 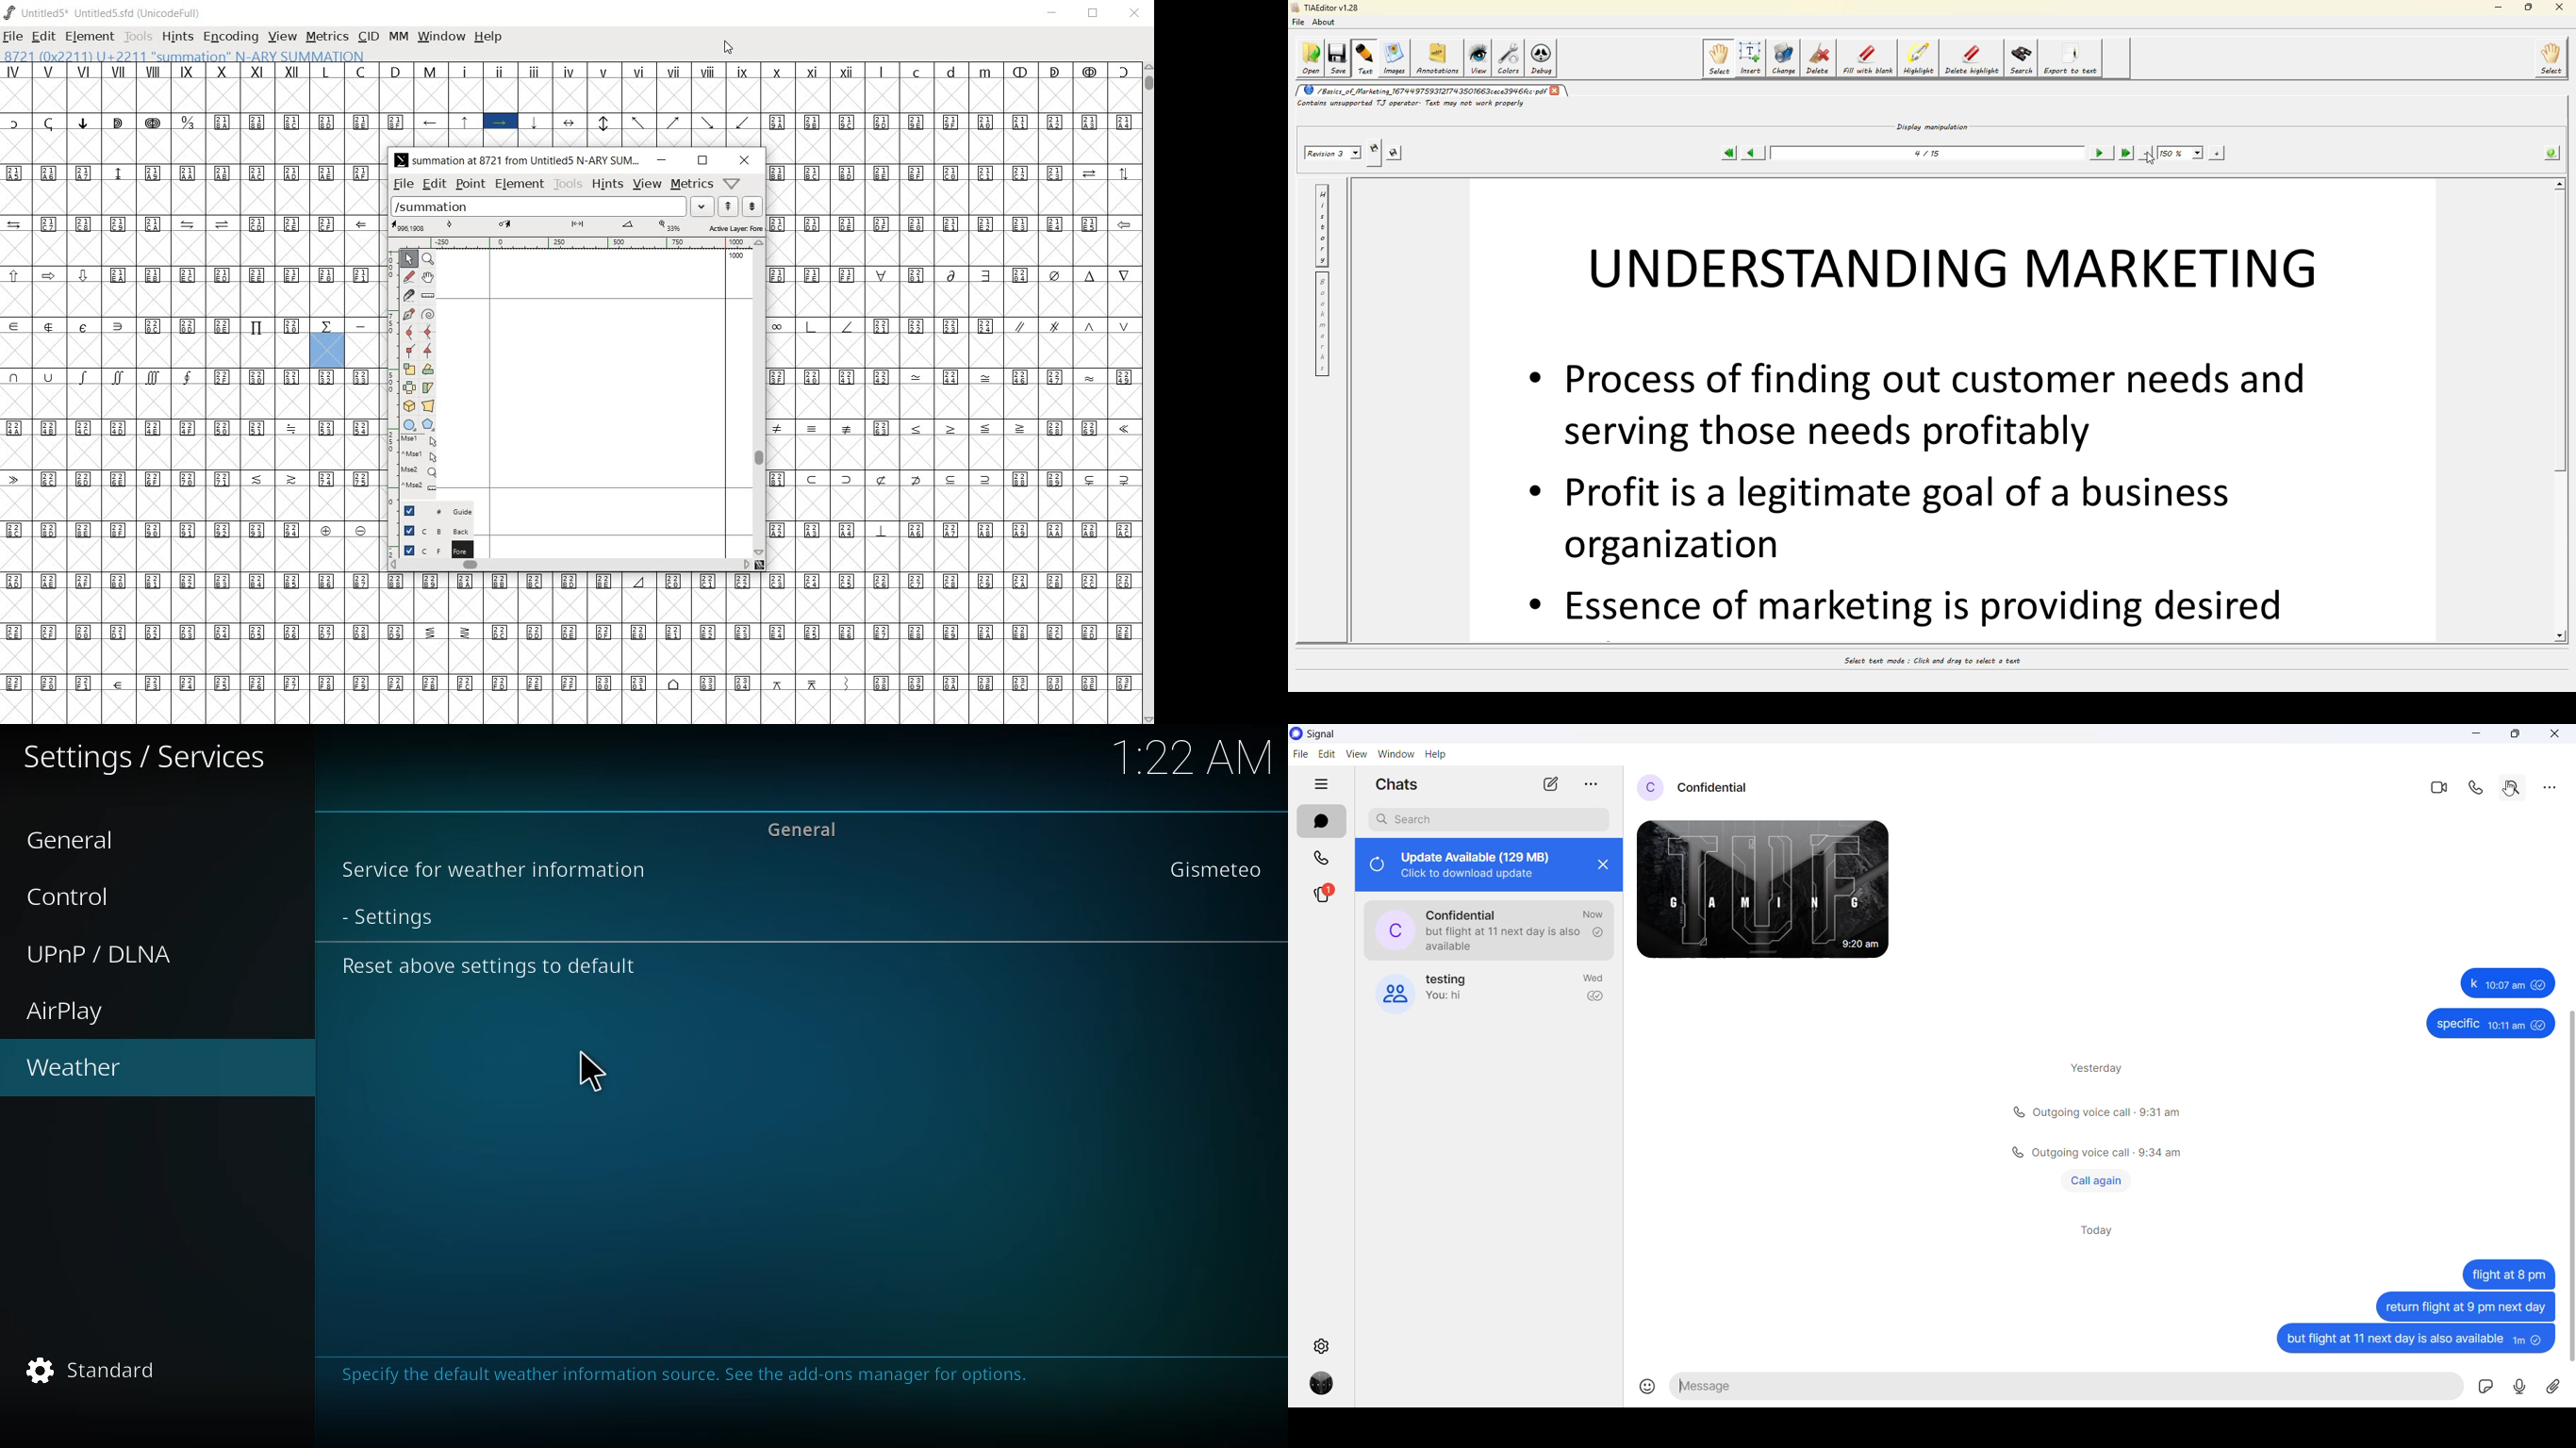 I want to click on add a curve point always either horizontal or vertical, so click(x=428, y=332).